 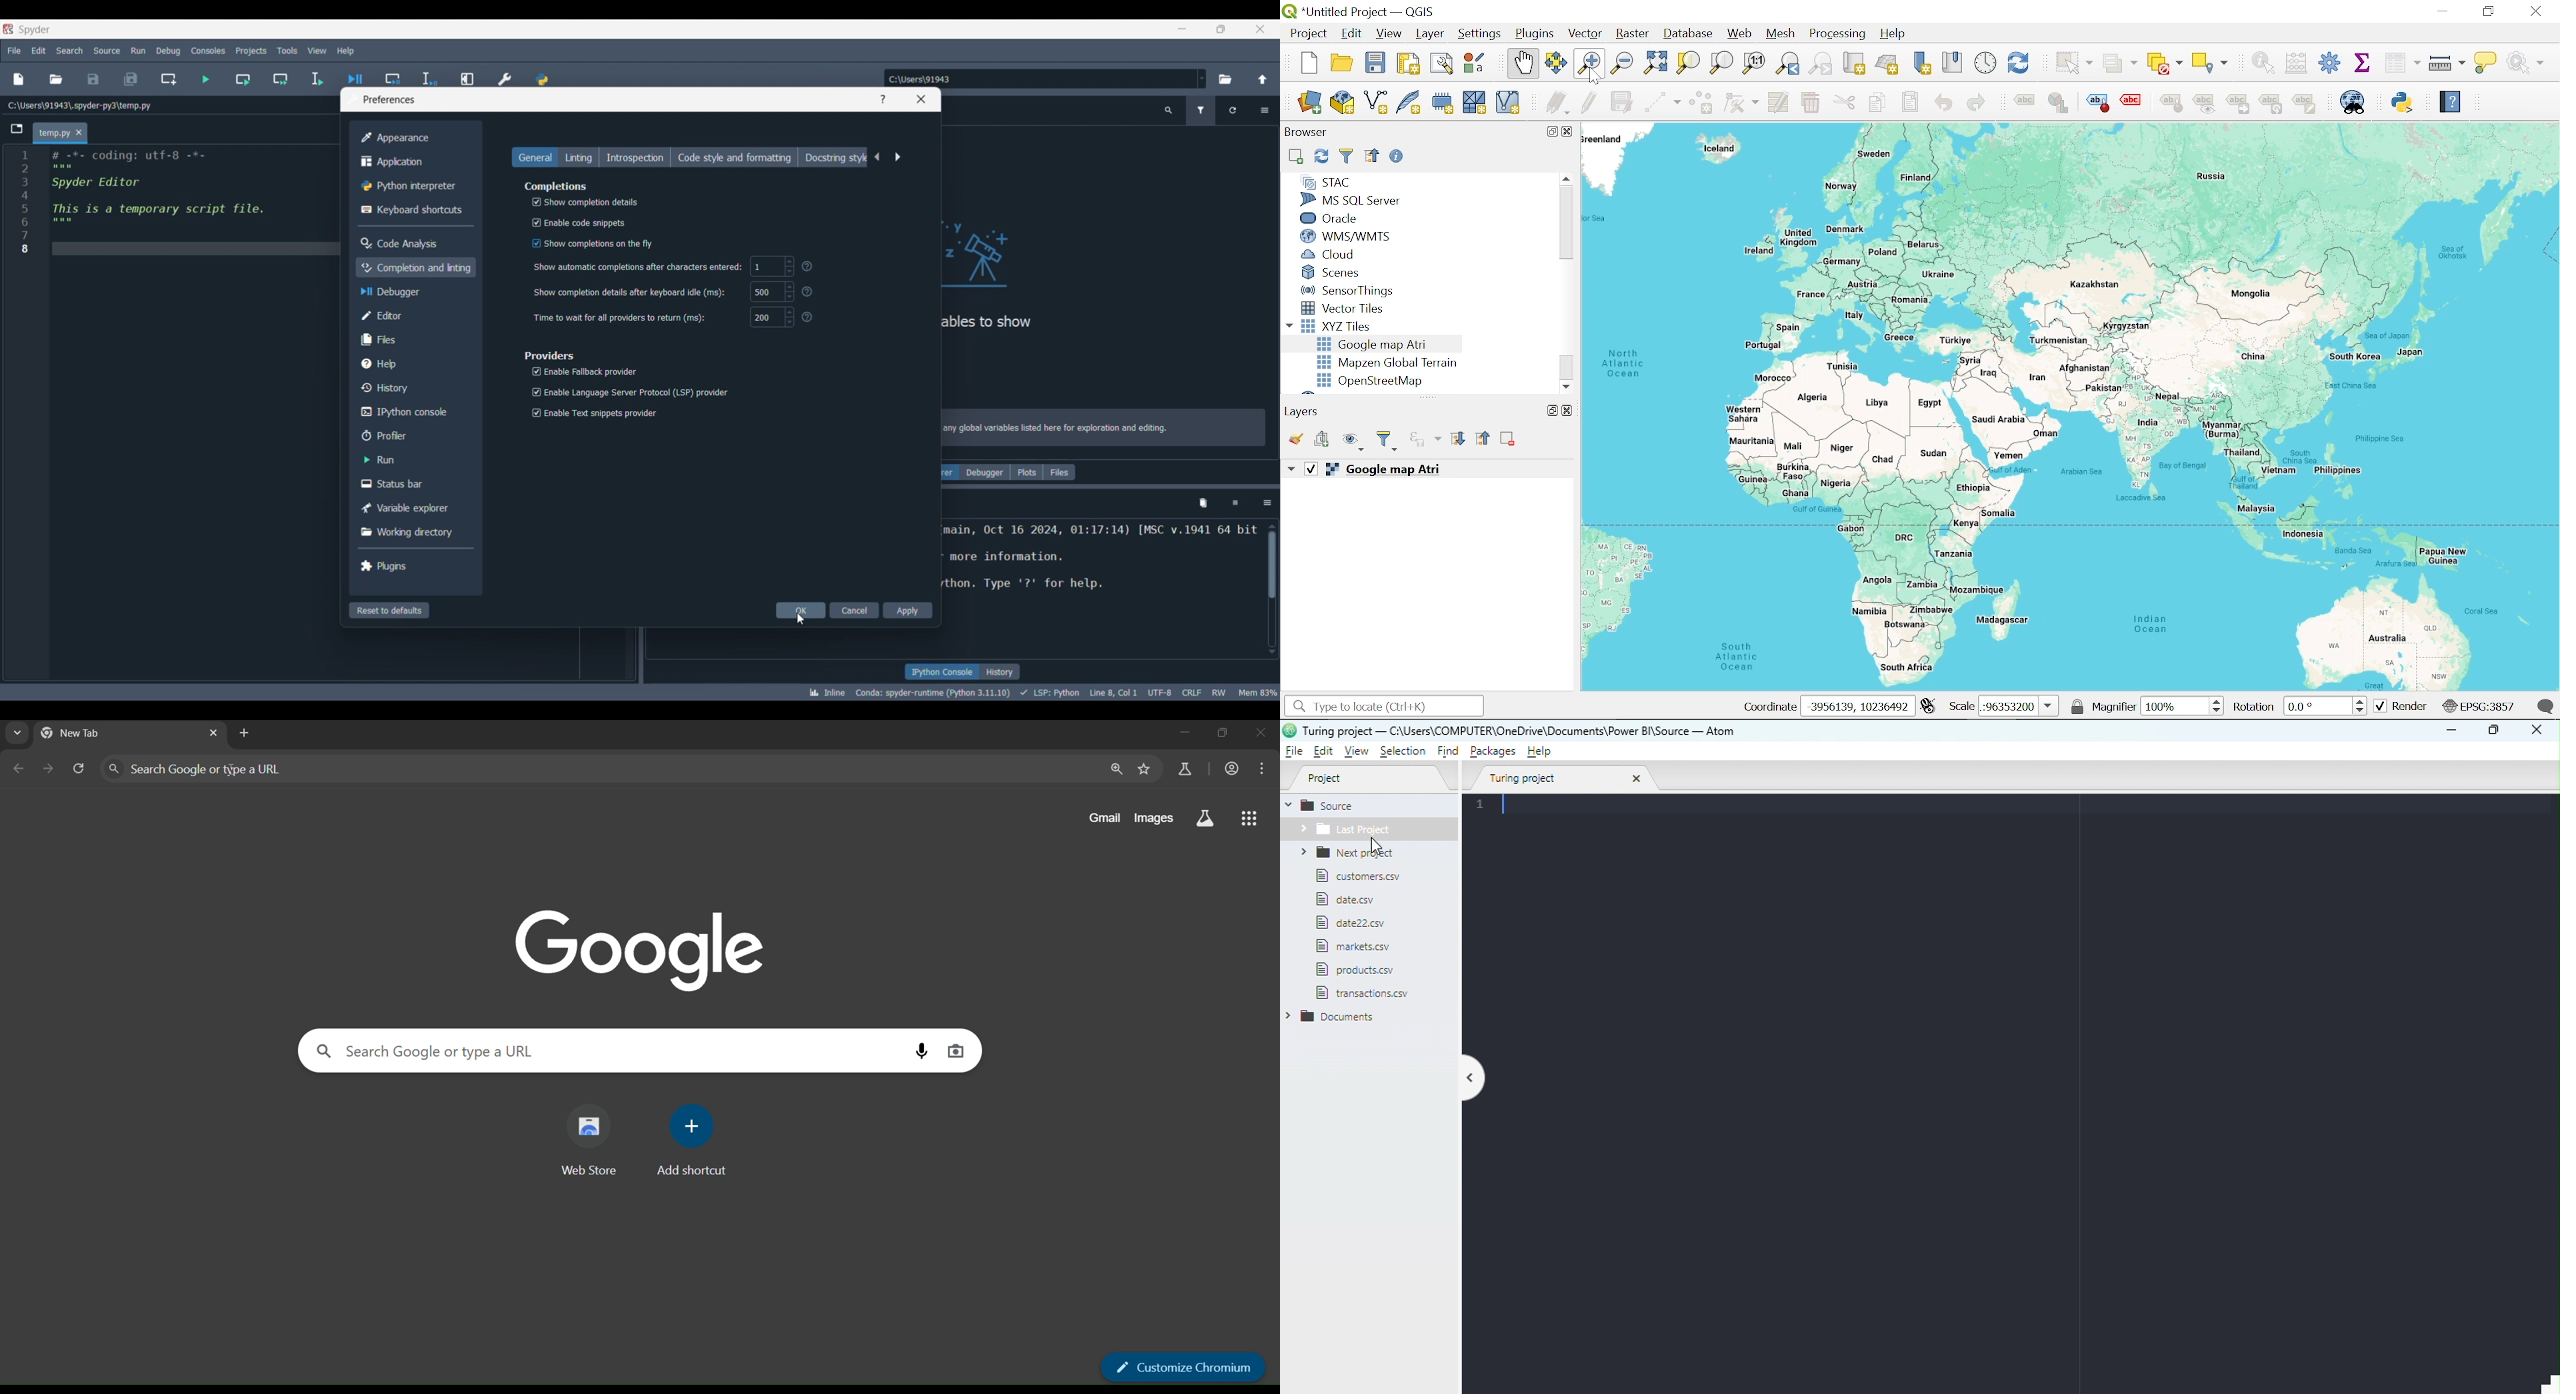 I want to click on Copy feature, so click(x=1876, y=103).